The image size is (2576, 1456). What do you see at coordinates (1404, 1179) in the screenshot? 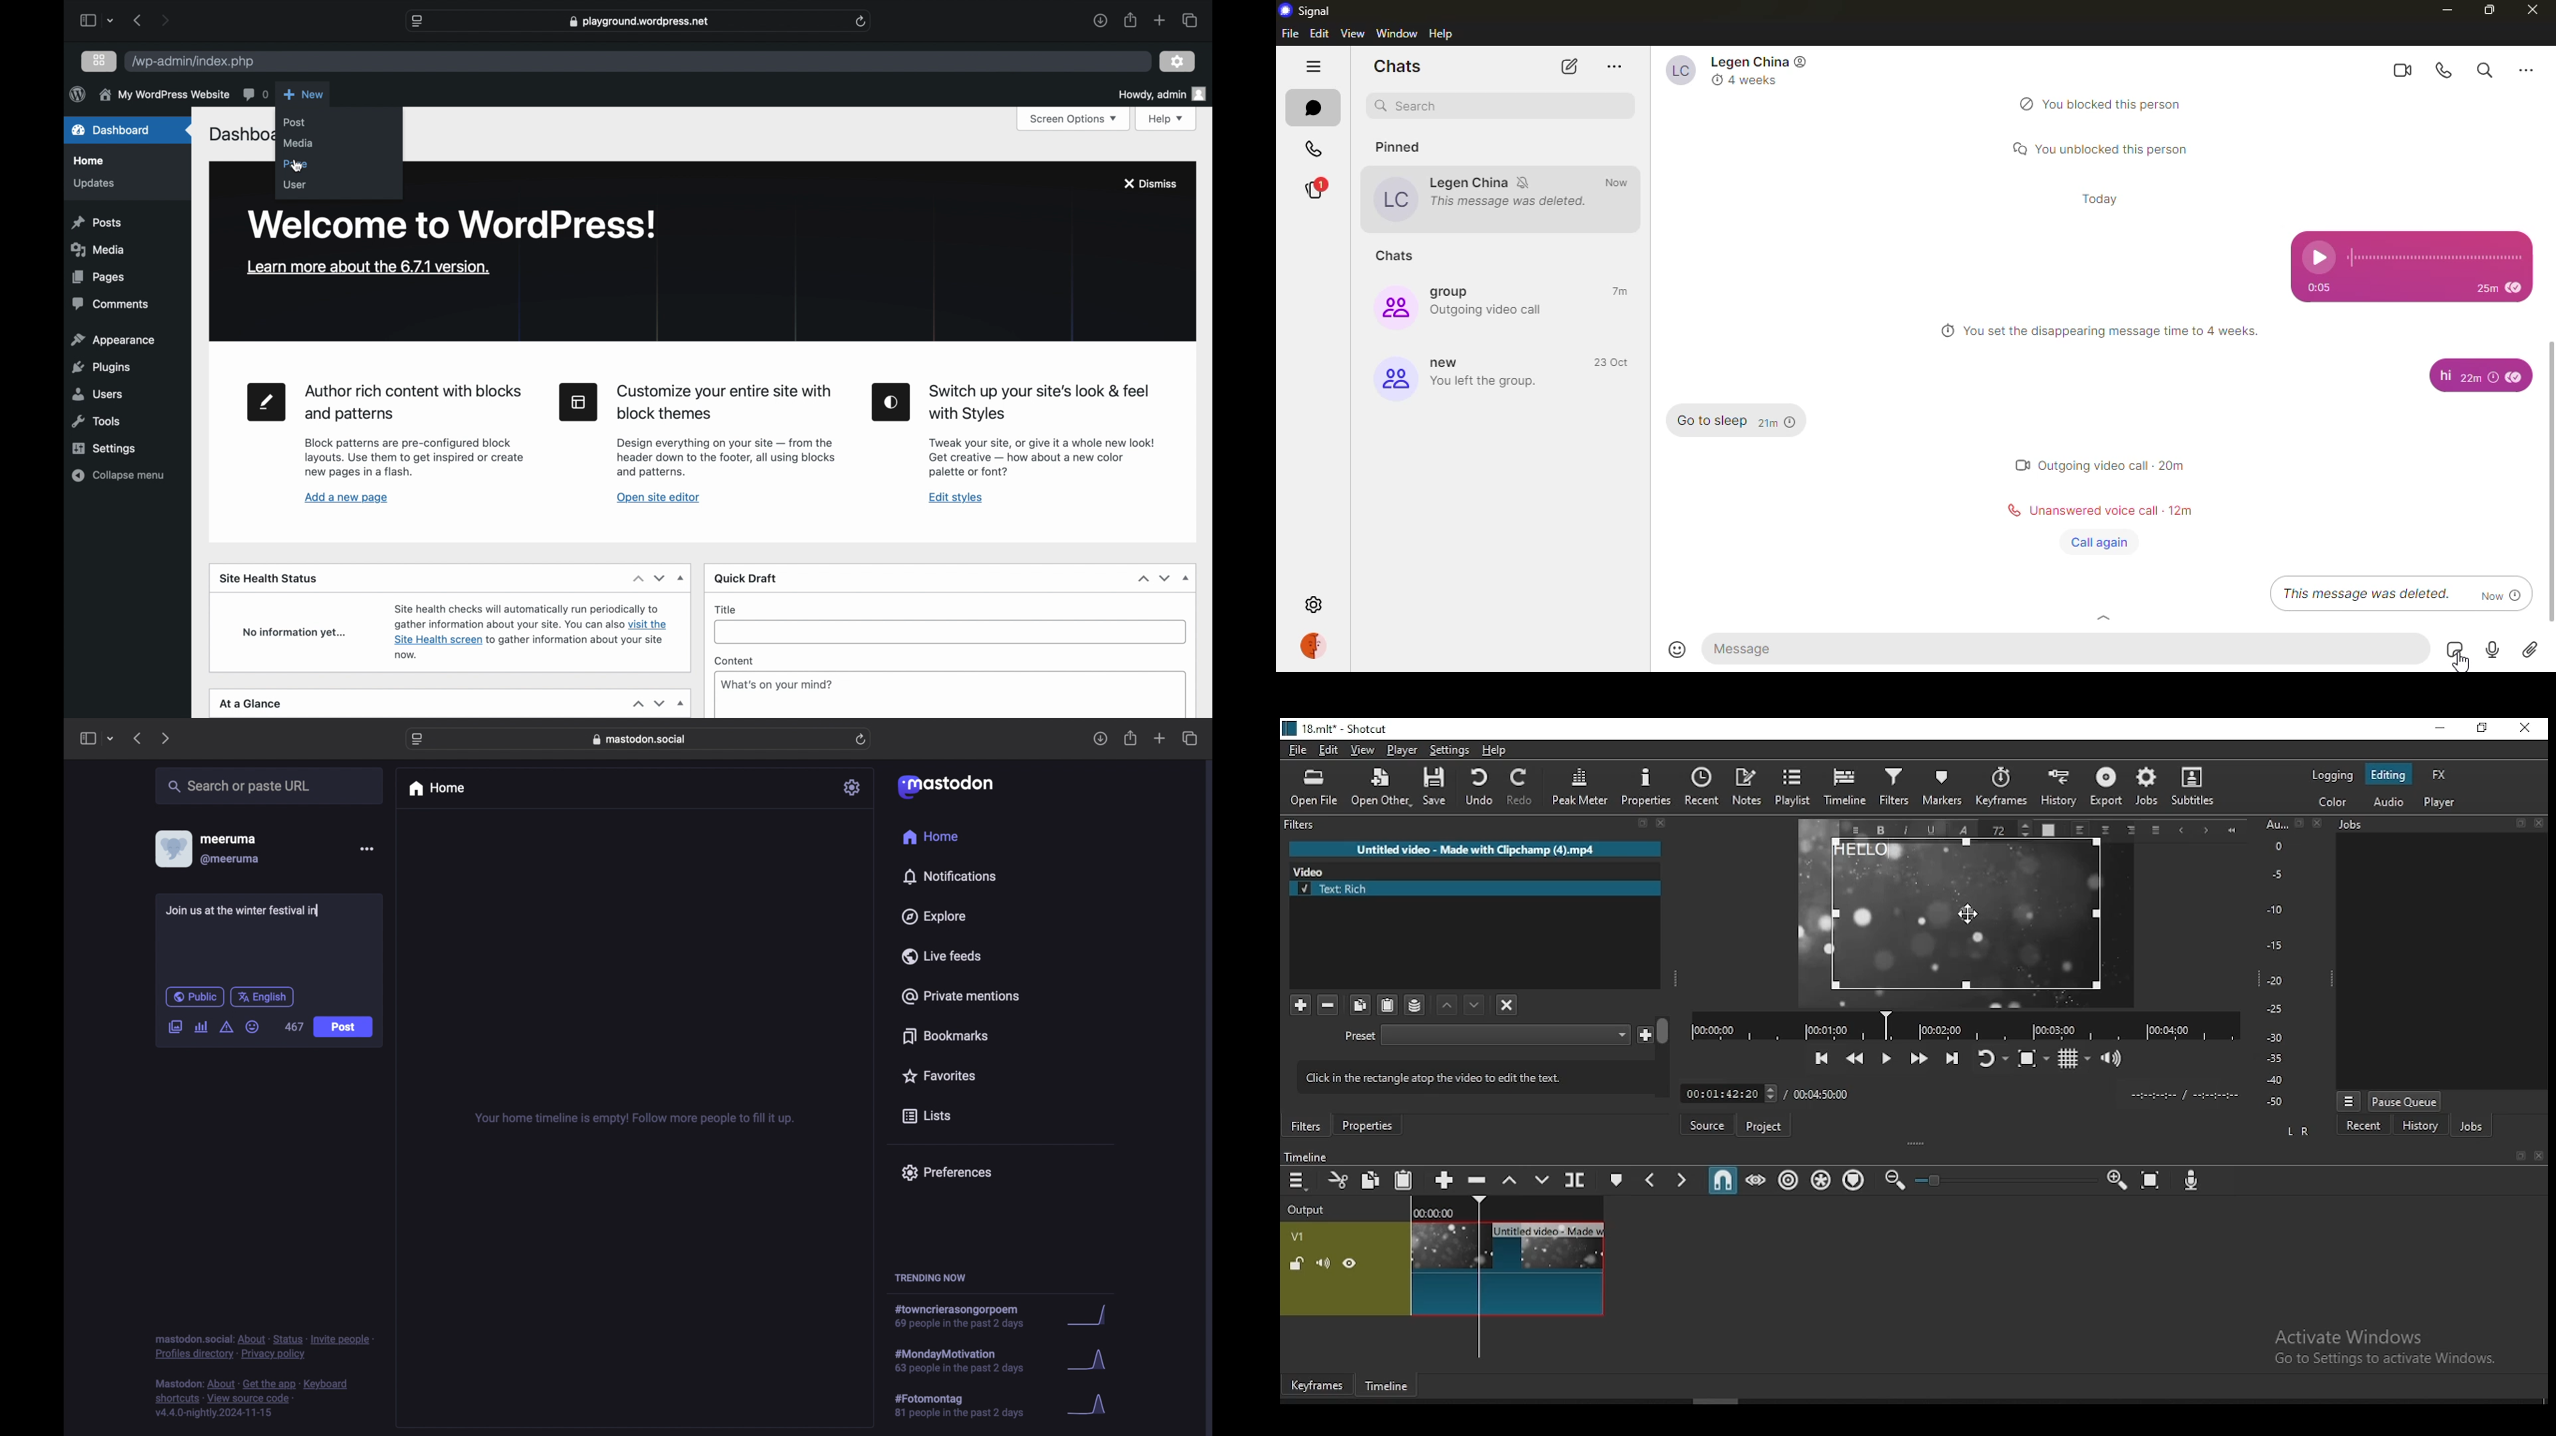
I see `paste` at bounding box center [1404, 1179].